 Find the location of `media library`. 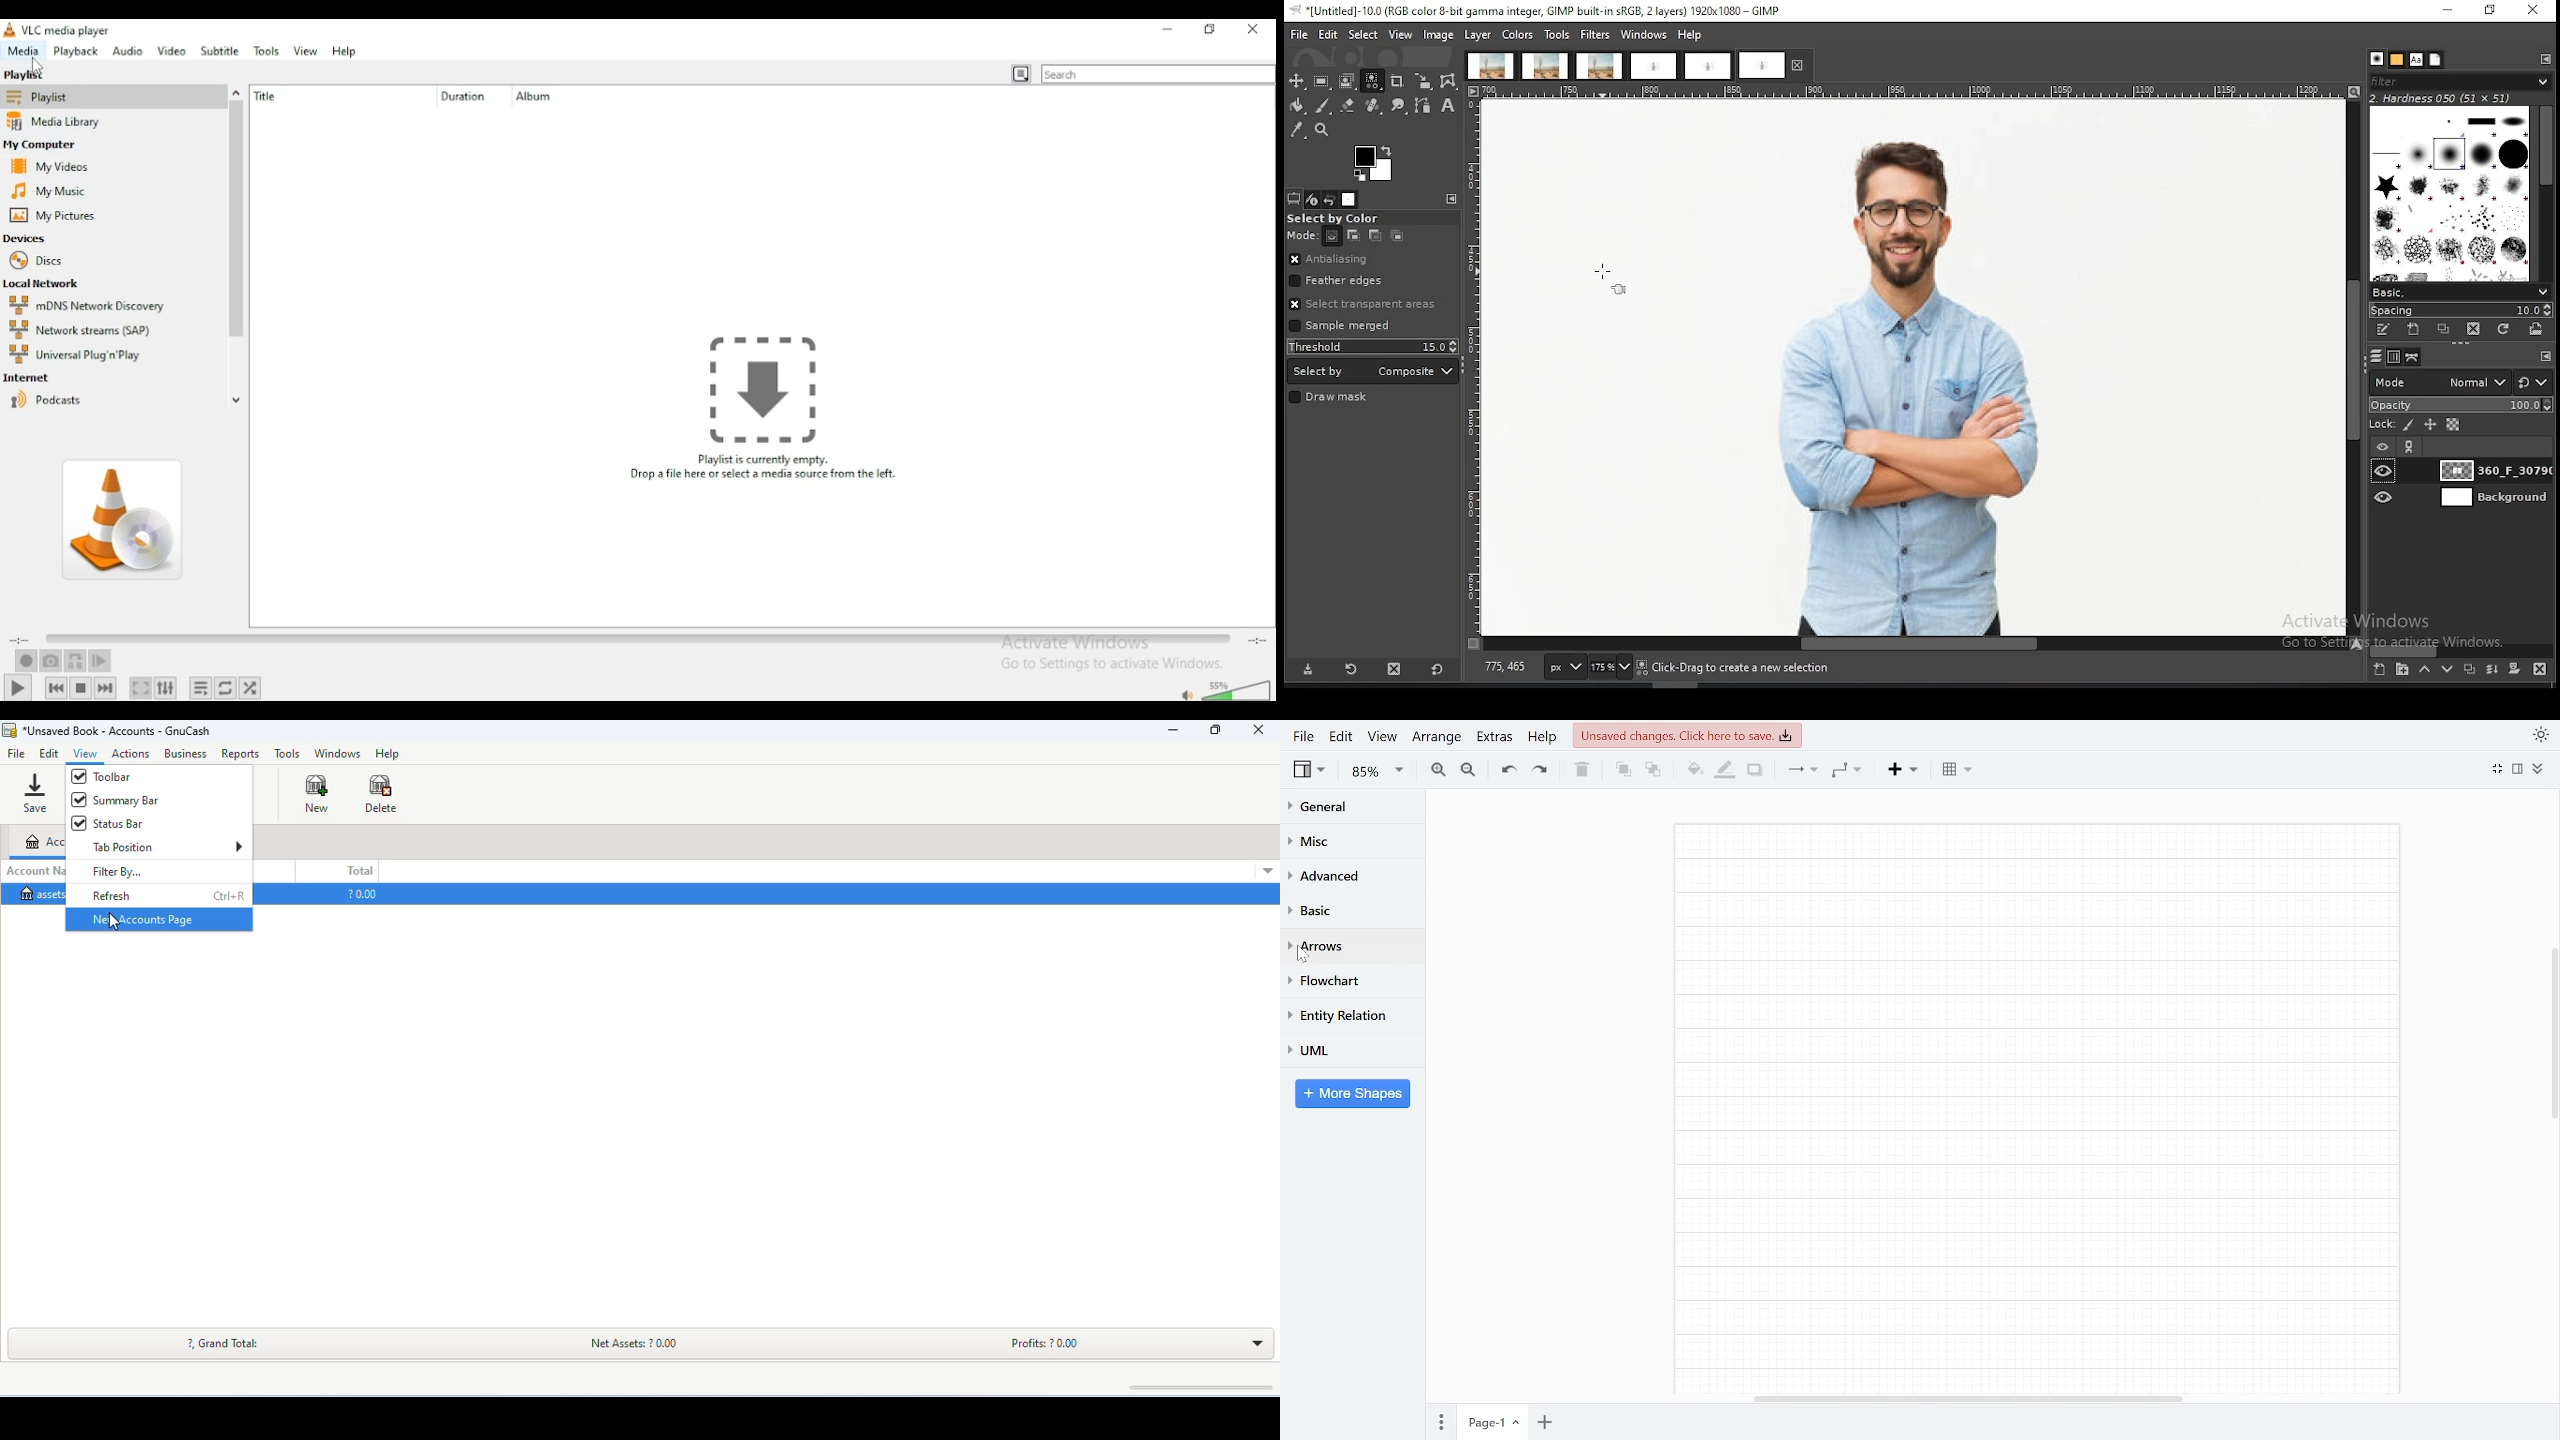

media library is located at coordinates (58, 122).